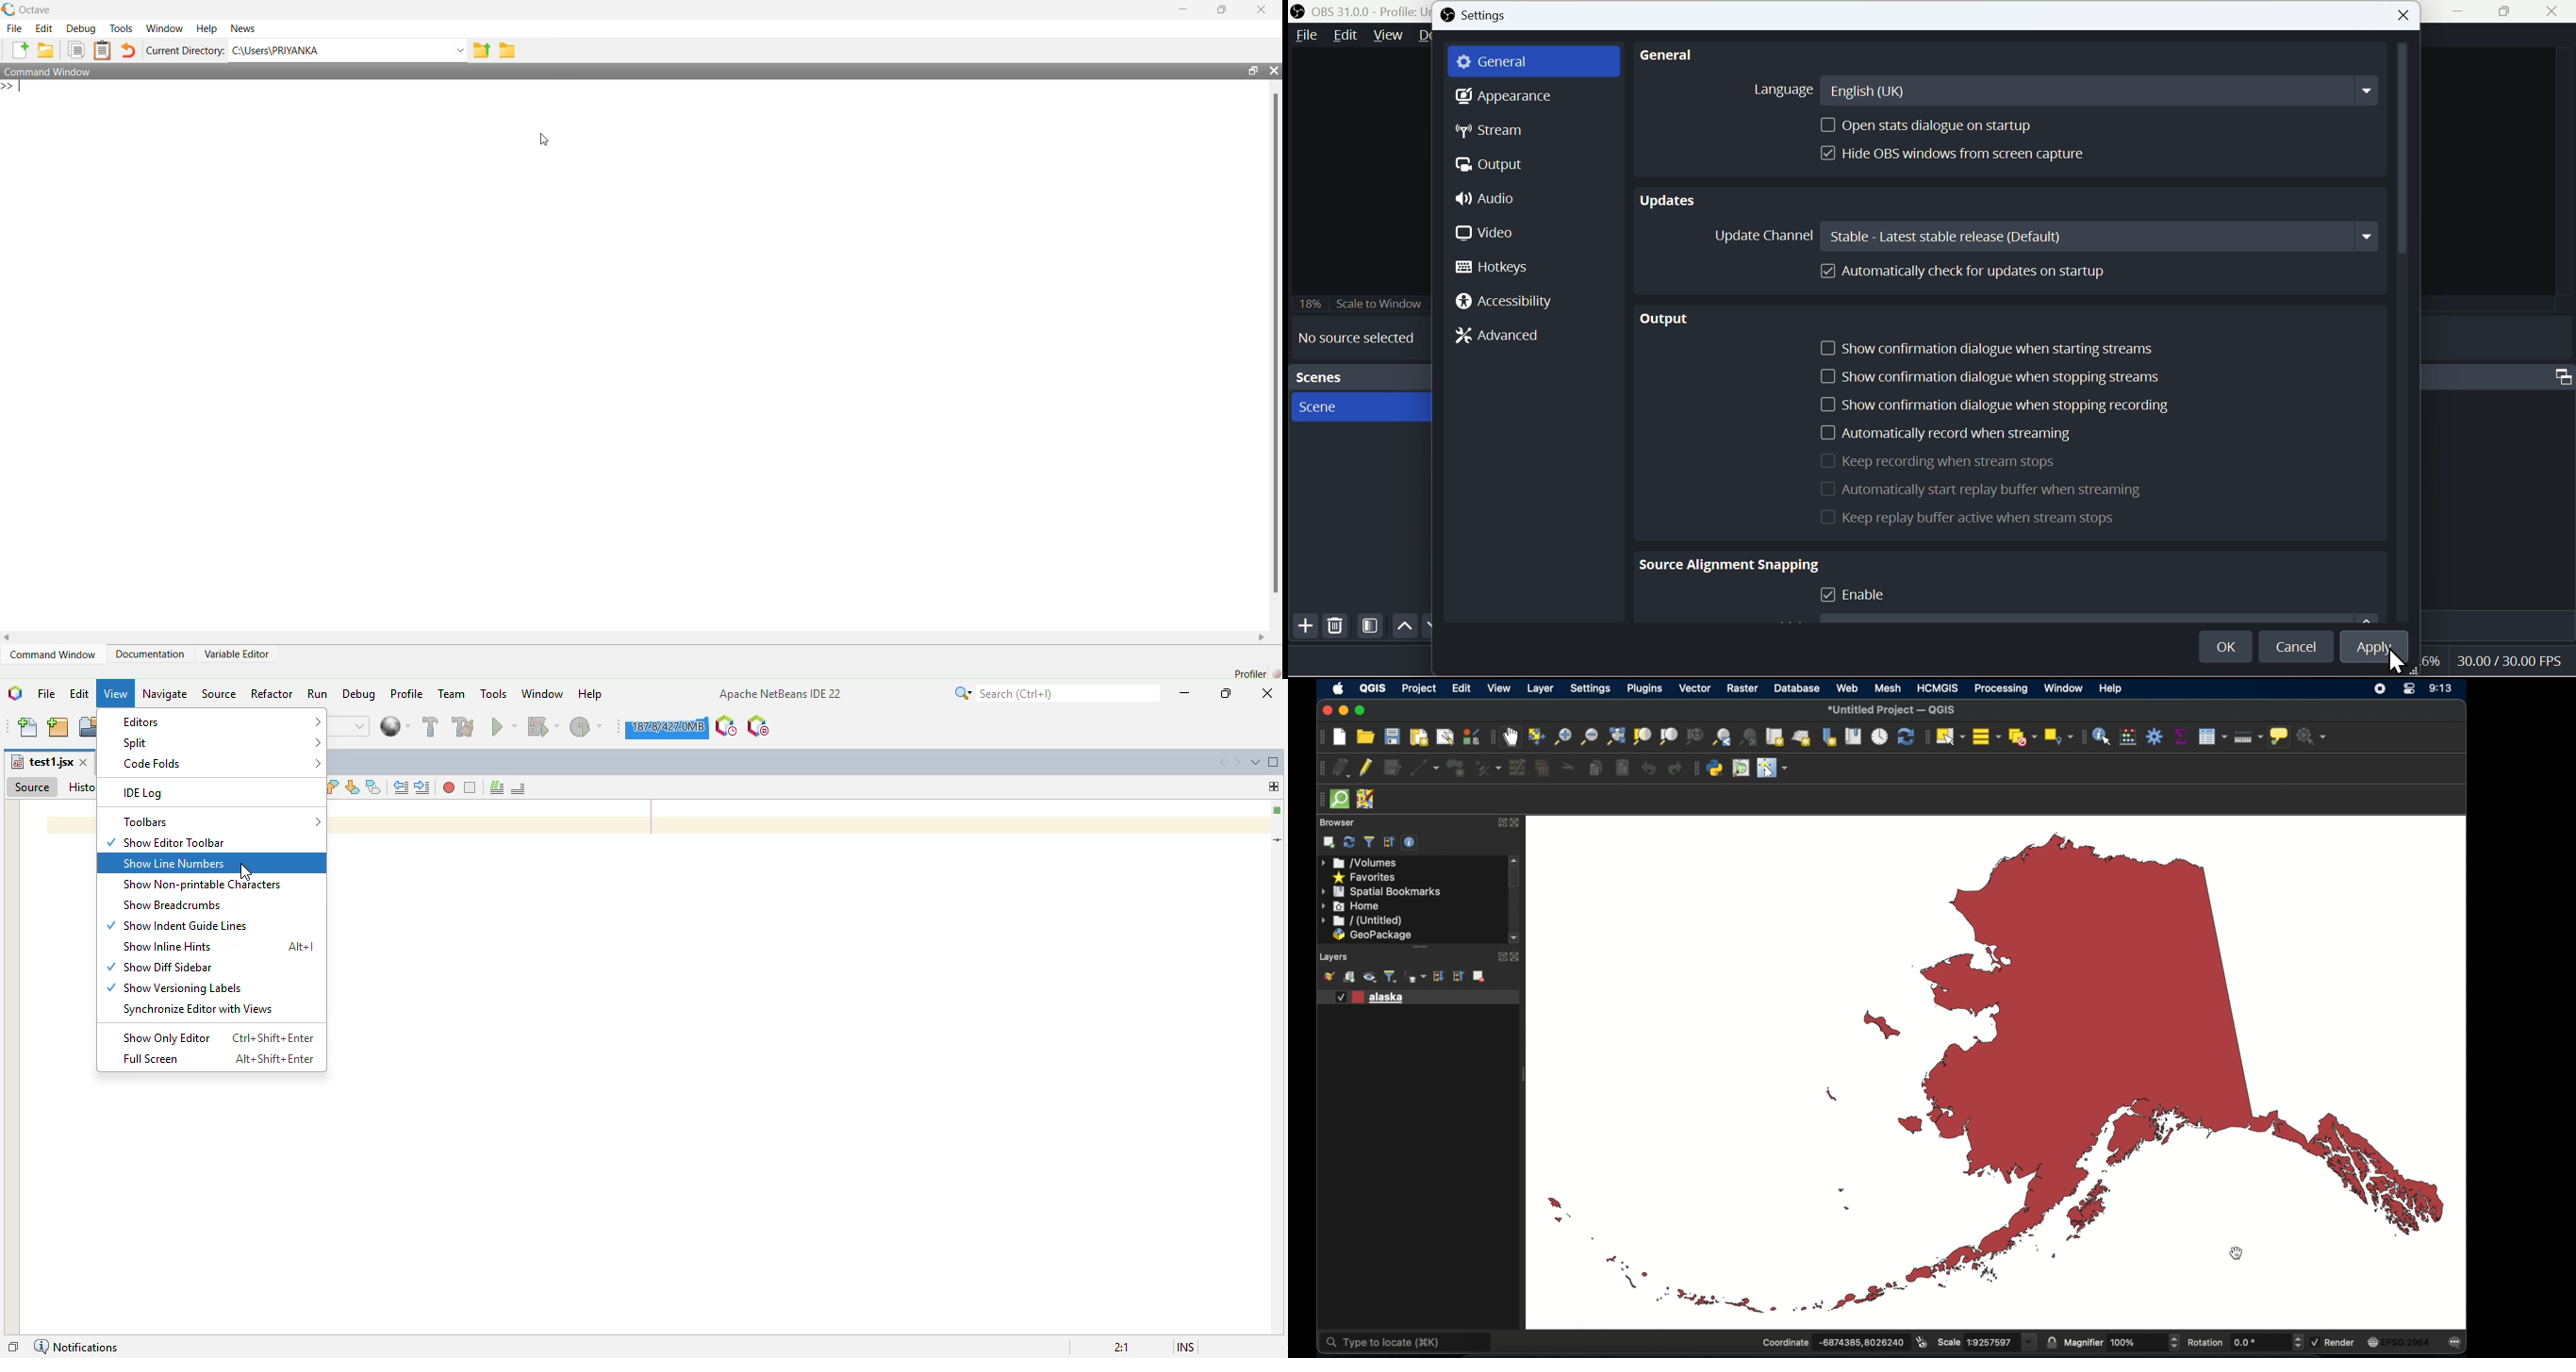 Image resolution: width=2576 pixels, height=1372 pixels. What do you see at coordinates (223, 763) in the screenshot?
I see `code folds` at bounding box center [223, 763].